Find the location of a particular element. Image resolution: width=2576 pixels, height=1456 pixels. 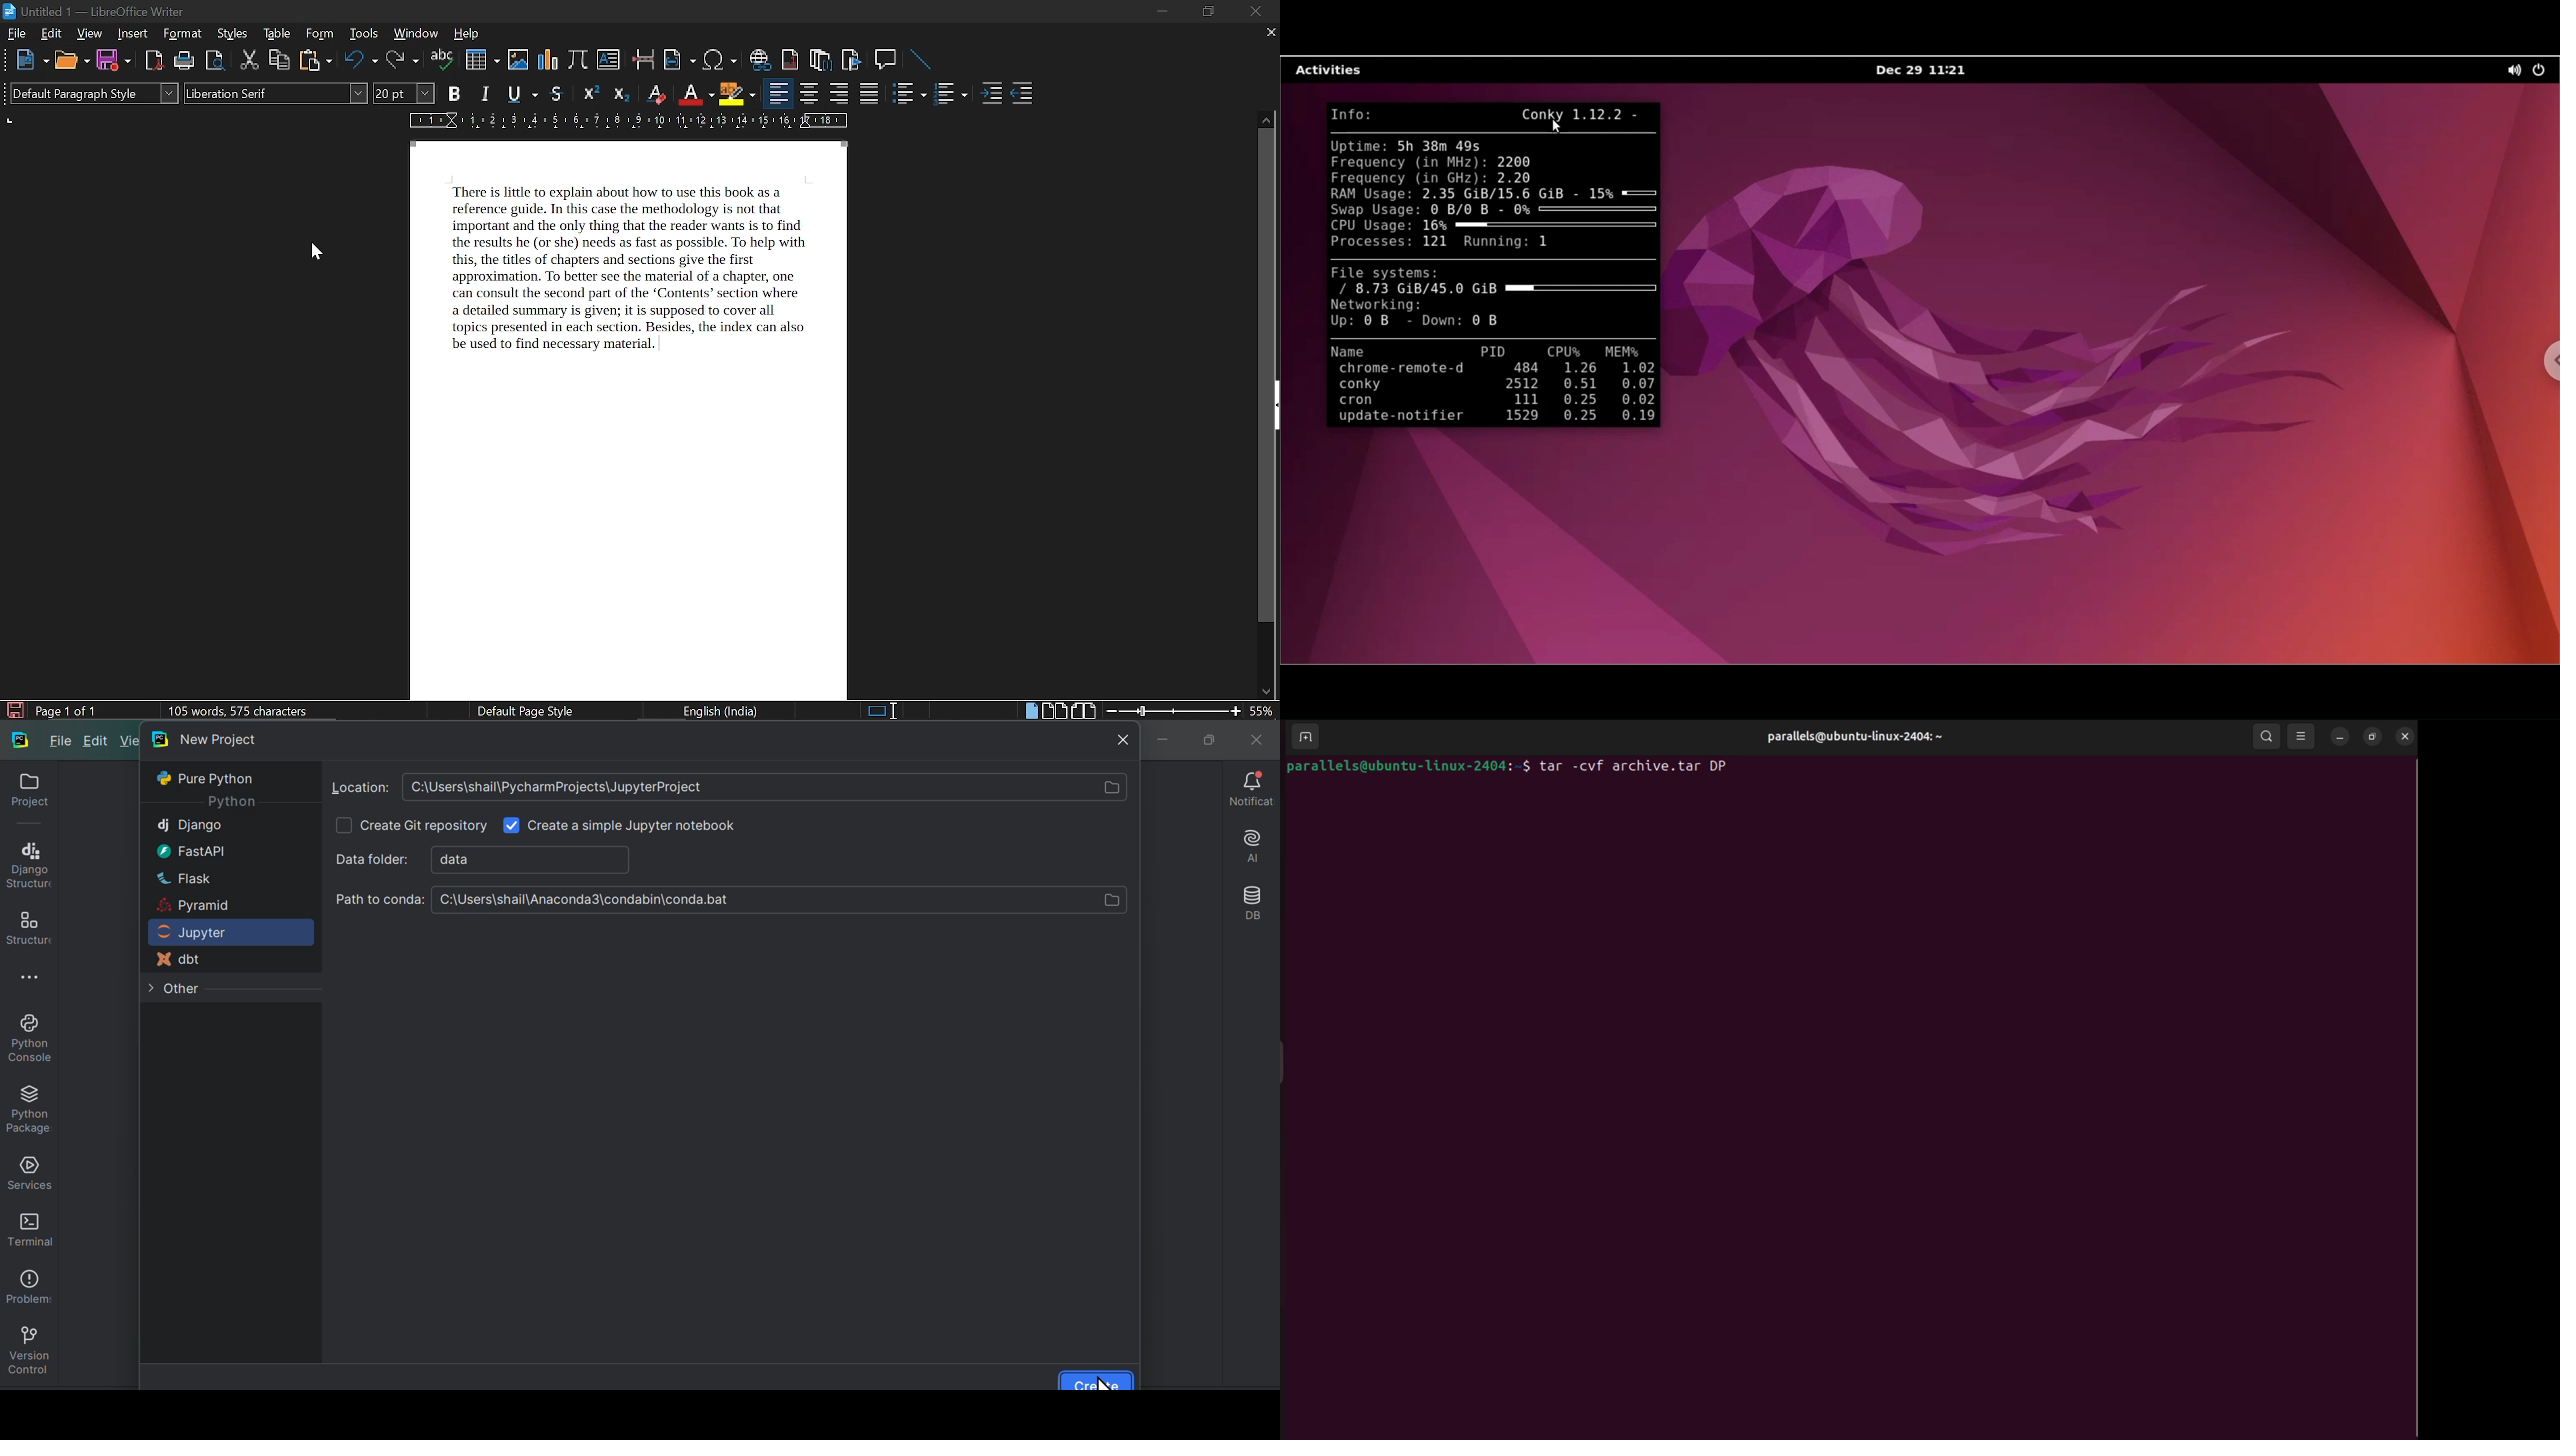

Projects is located at coordinates (25, 794).